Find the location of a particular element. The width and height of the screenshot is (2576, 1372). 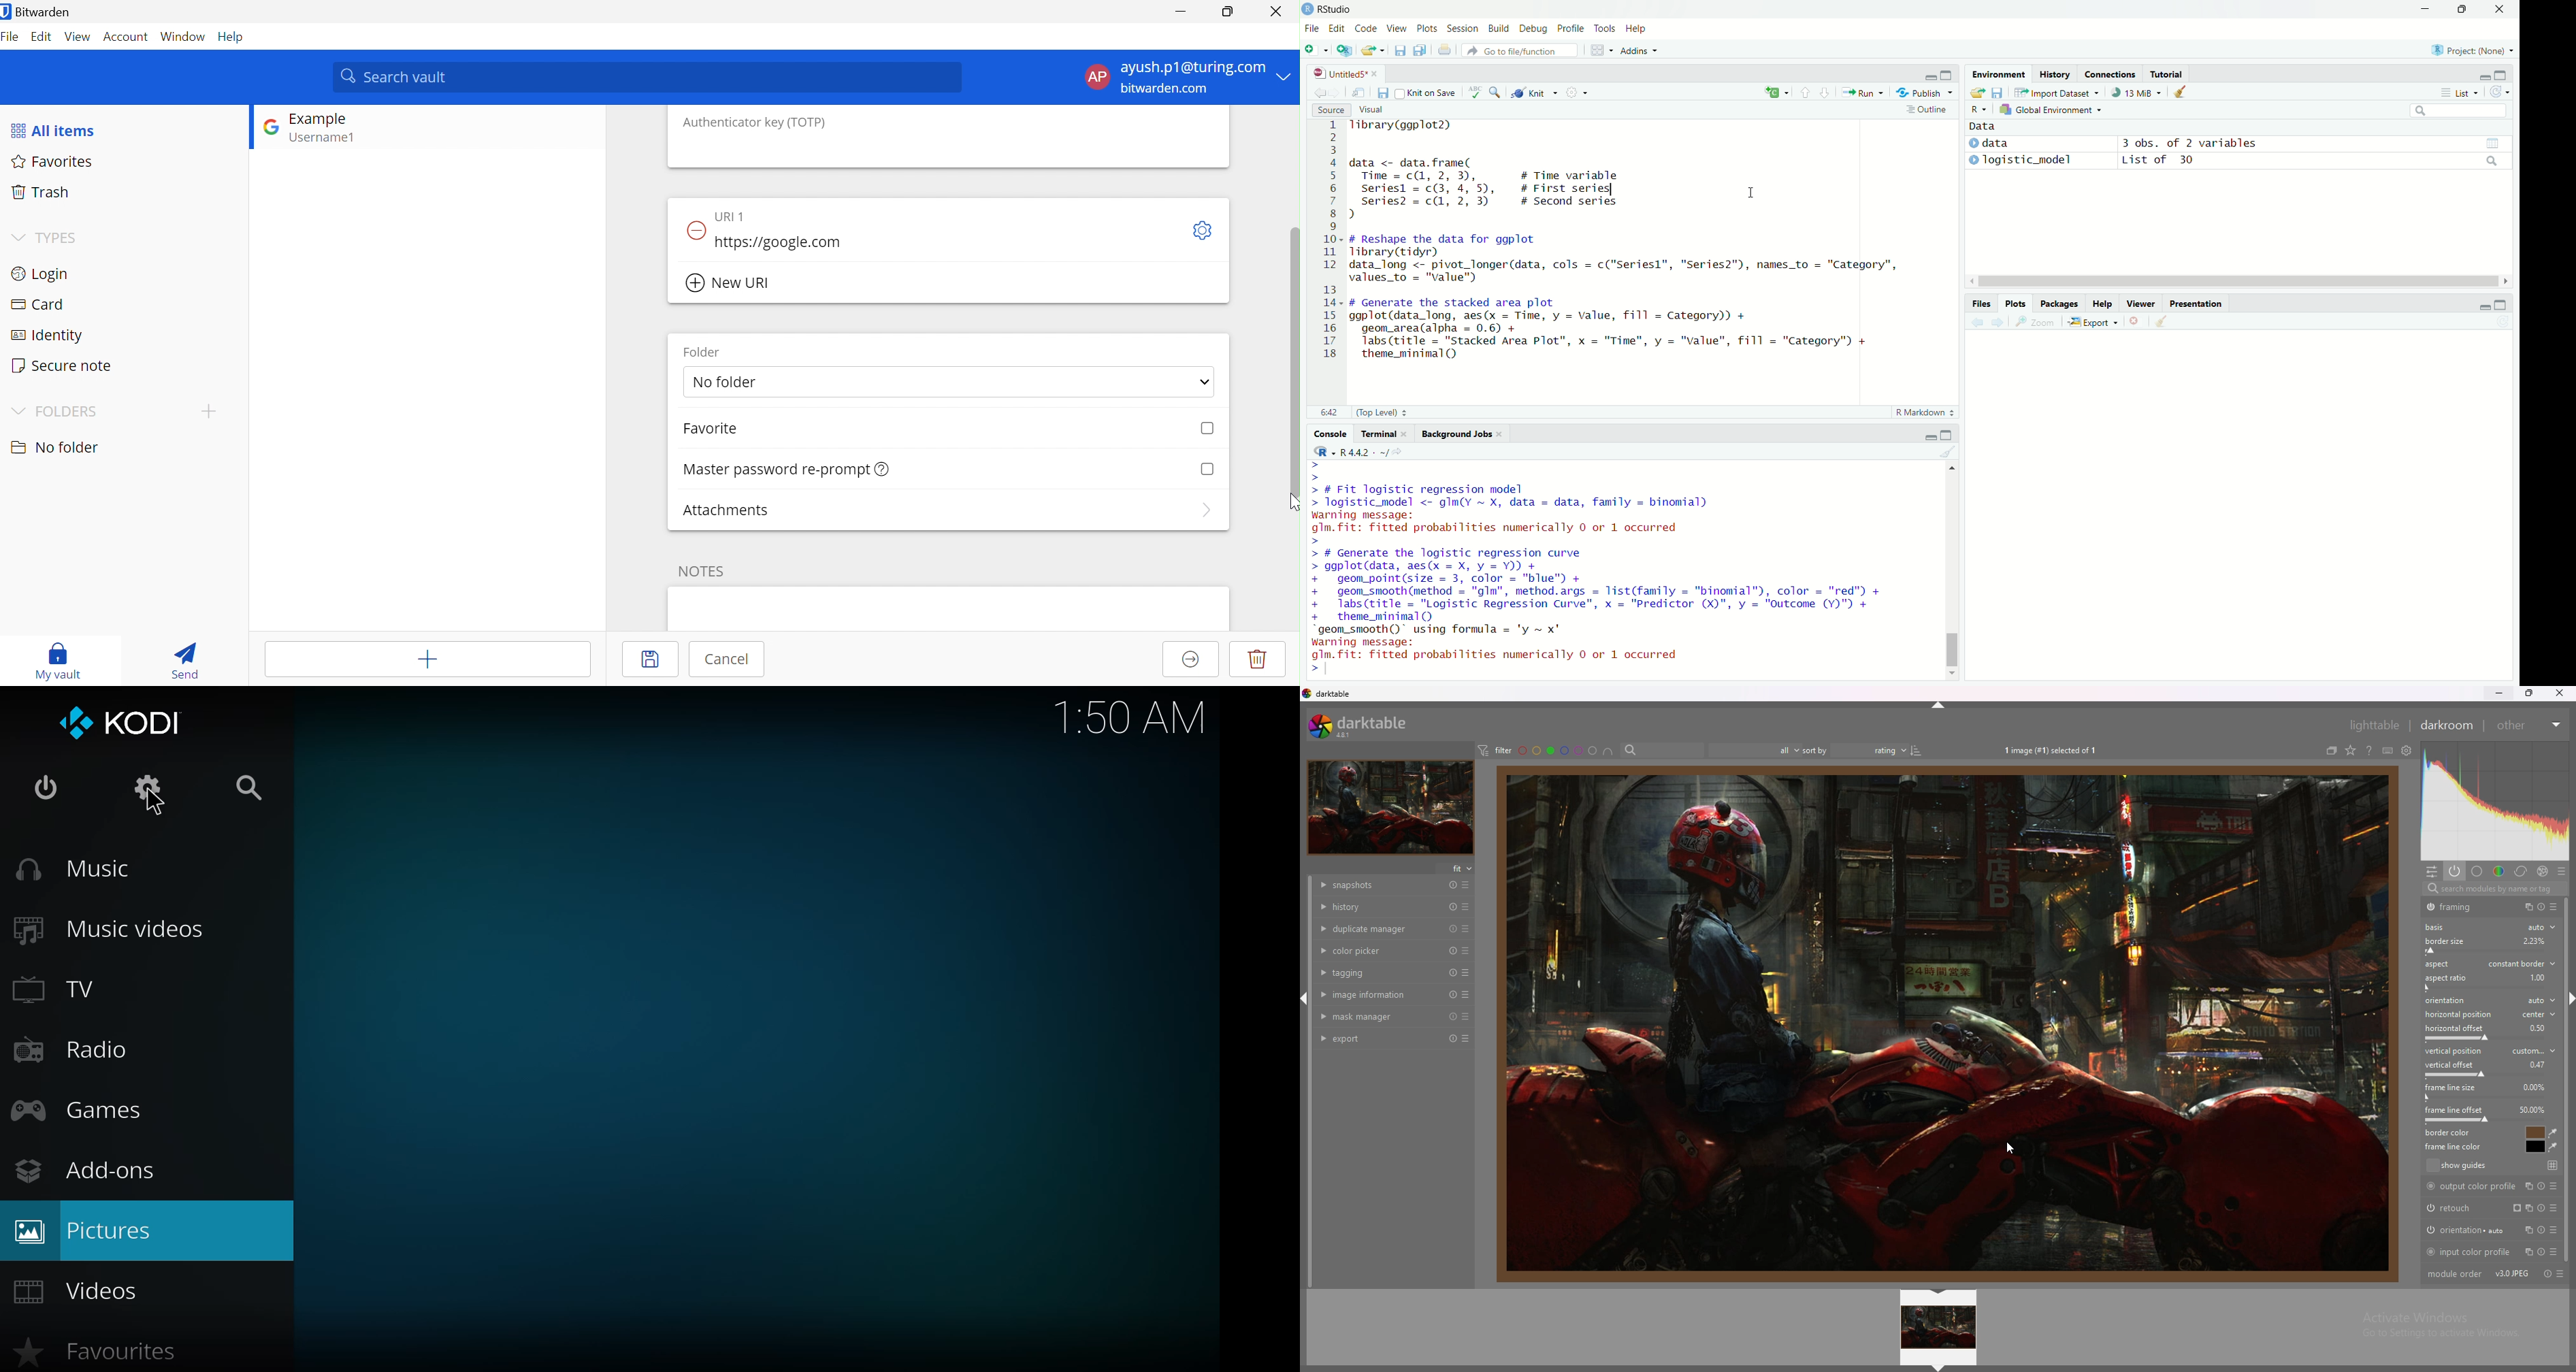

basis is located at coordinates (2439, 927).